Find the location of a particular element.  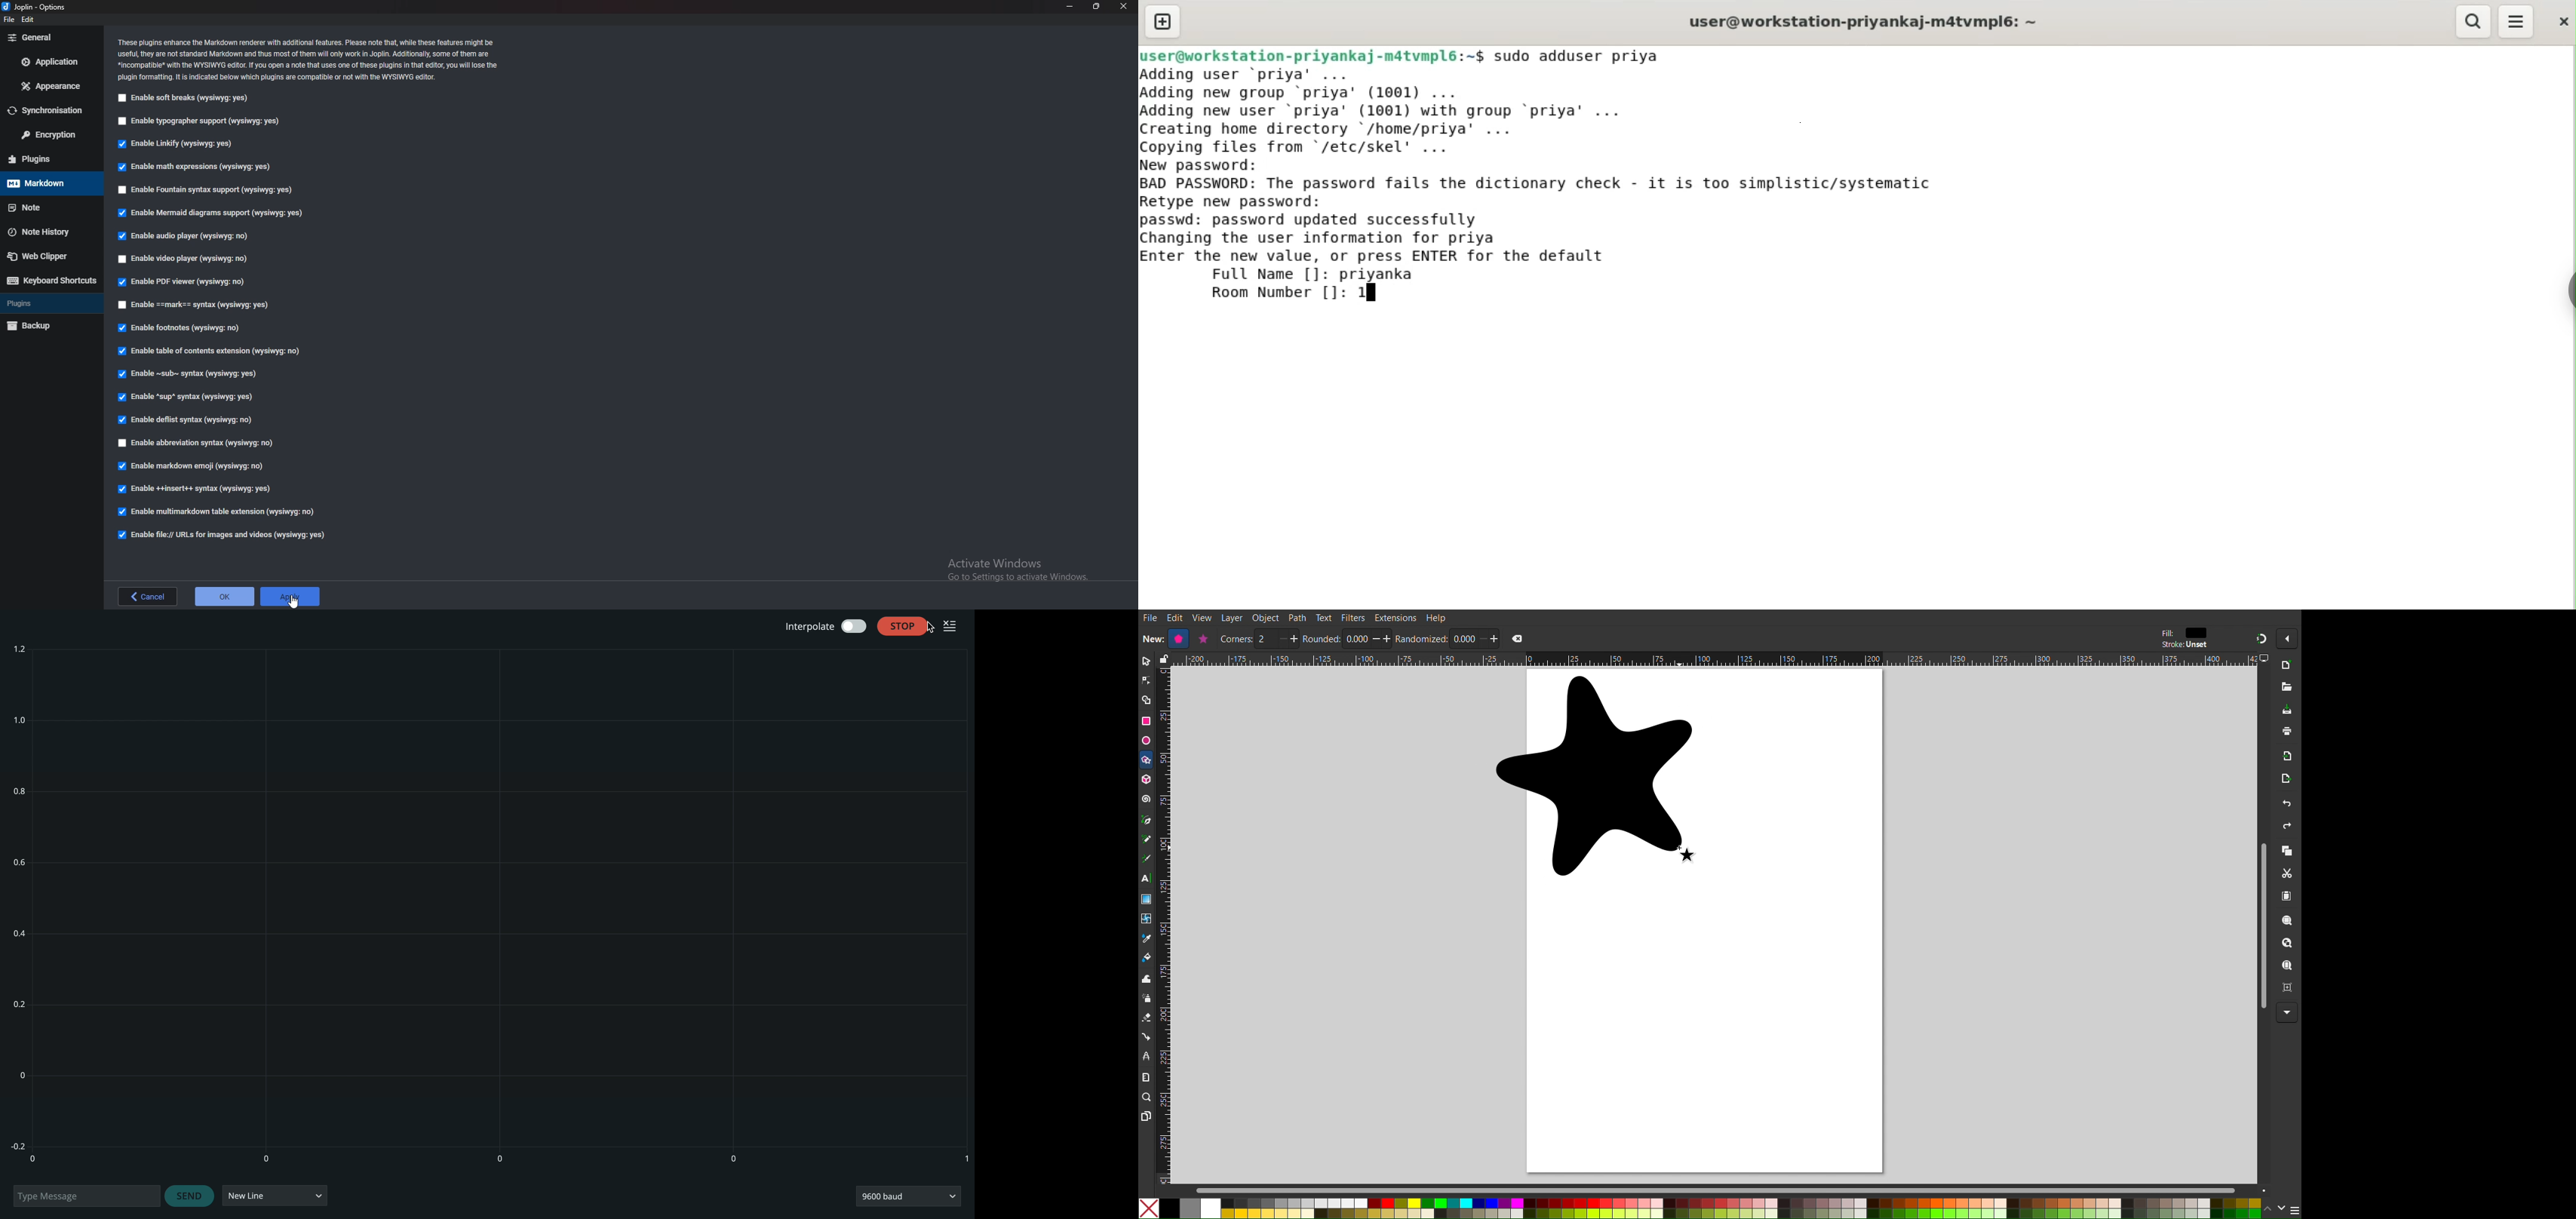

joplin is located at coordinates (39, 7).